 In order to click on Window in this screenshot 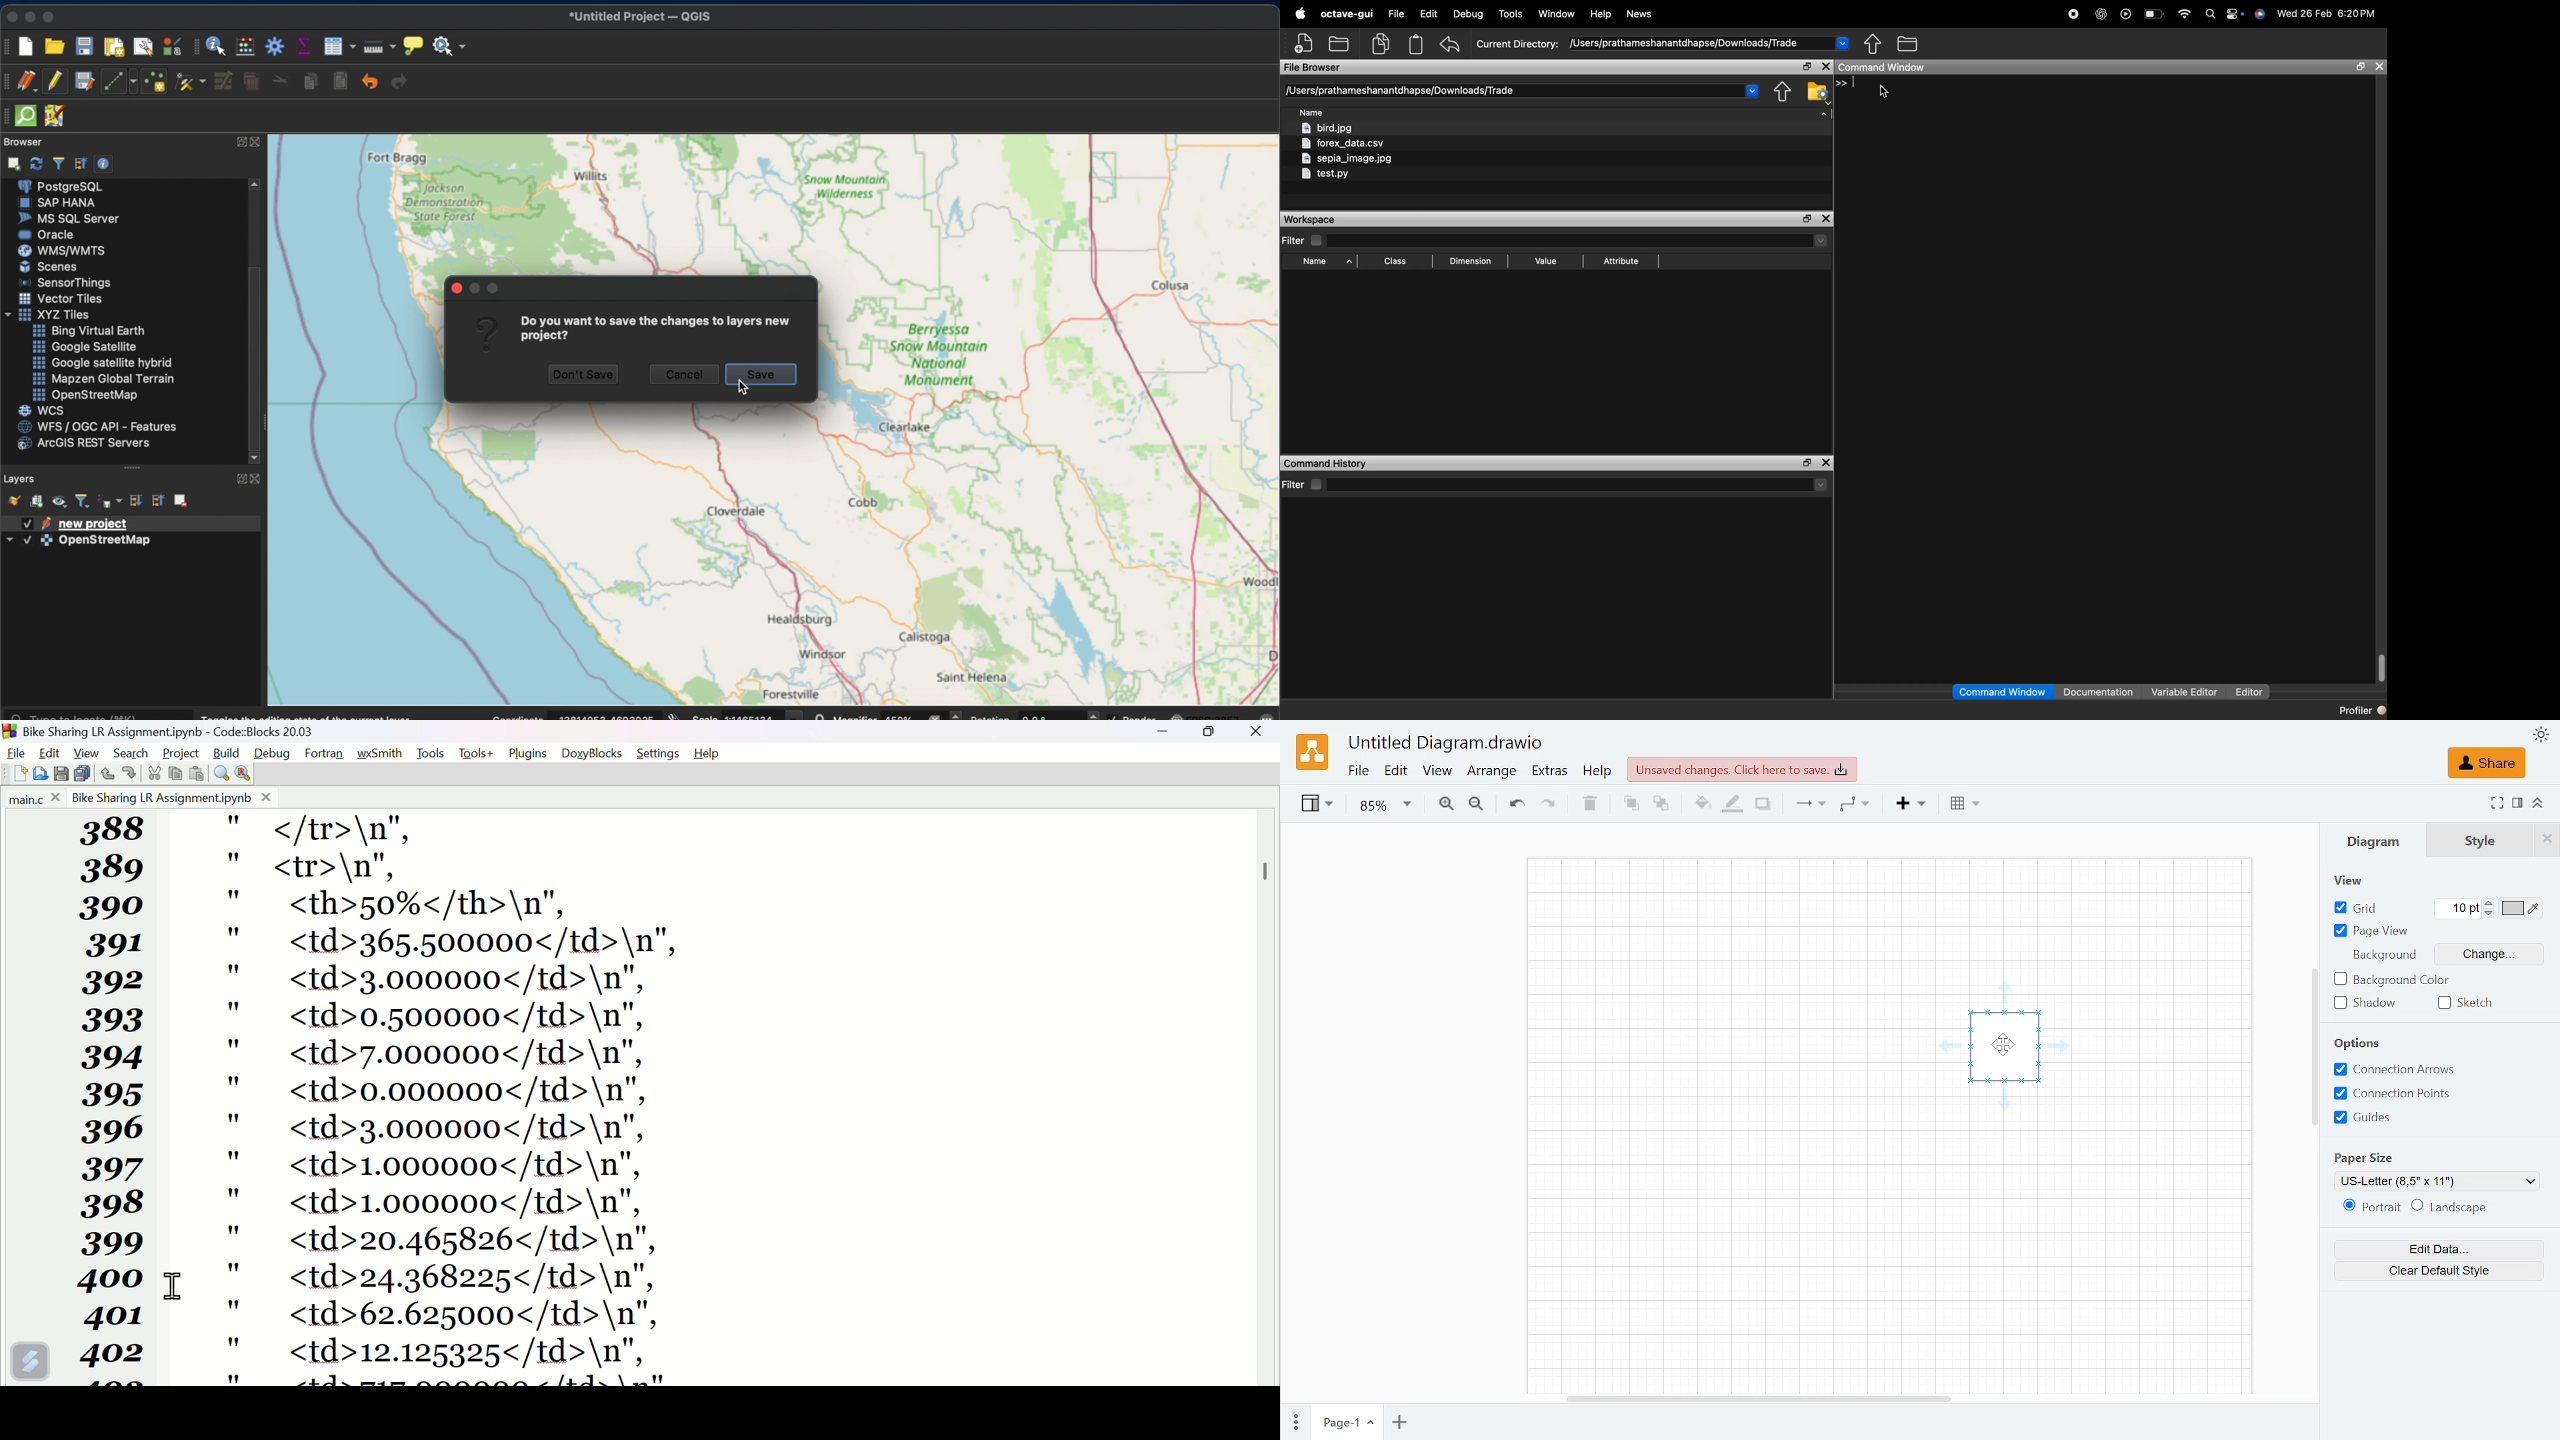, I will do `click(1556, 14)`.